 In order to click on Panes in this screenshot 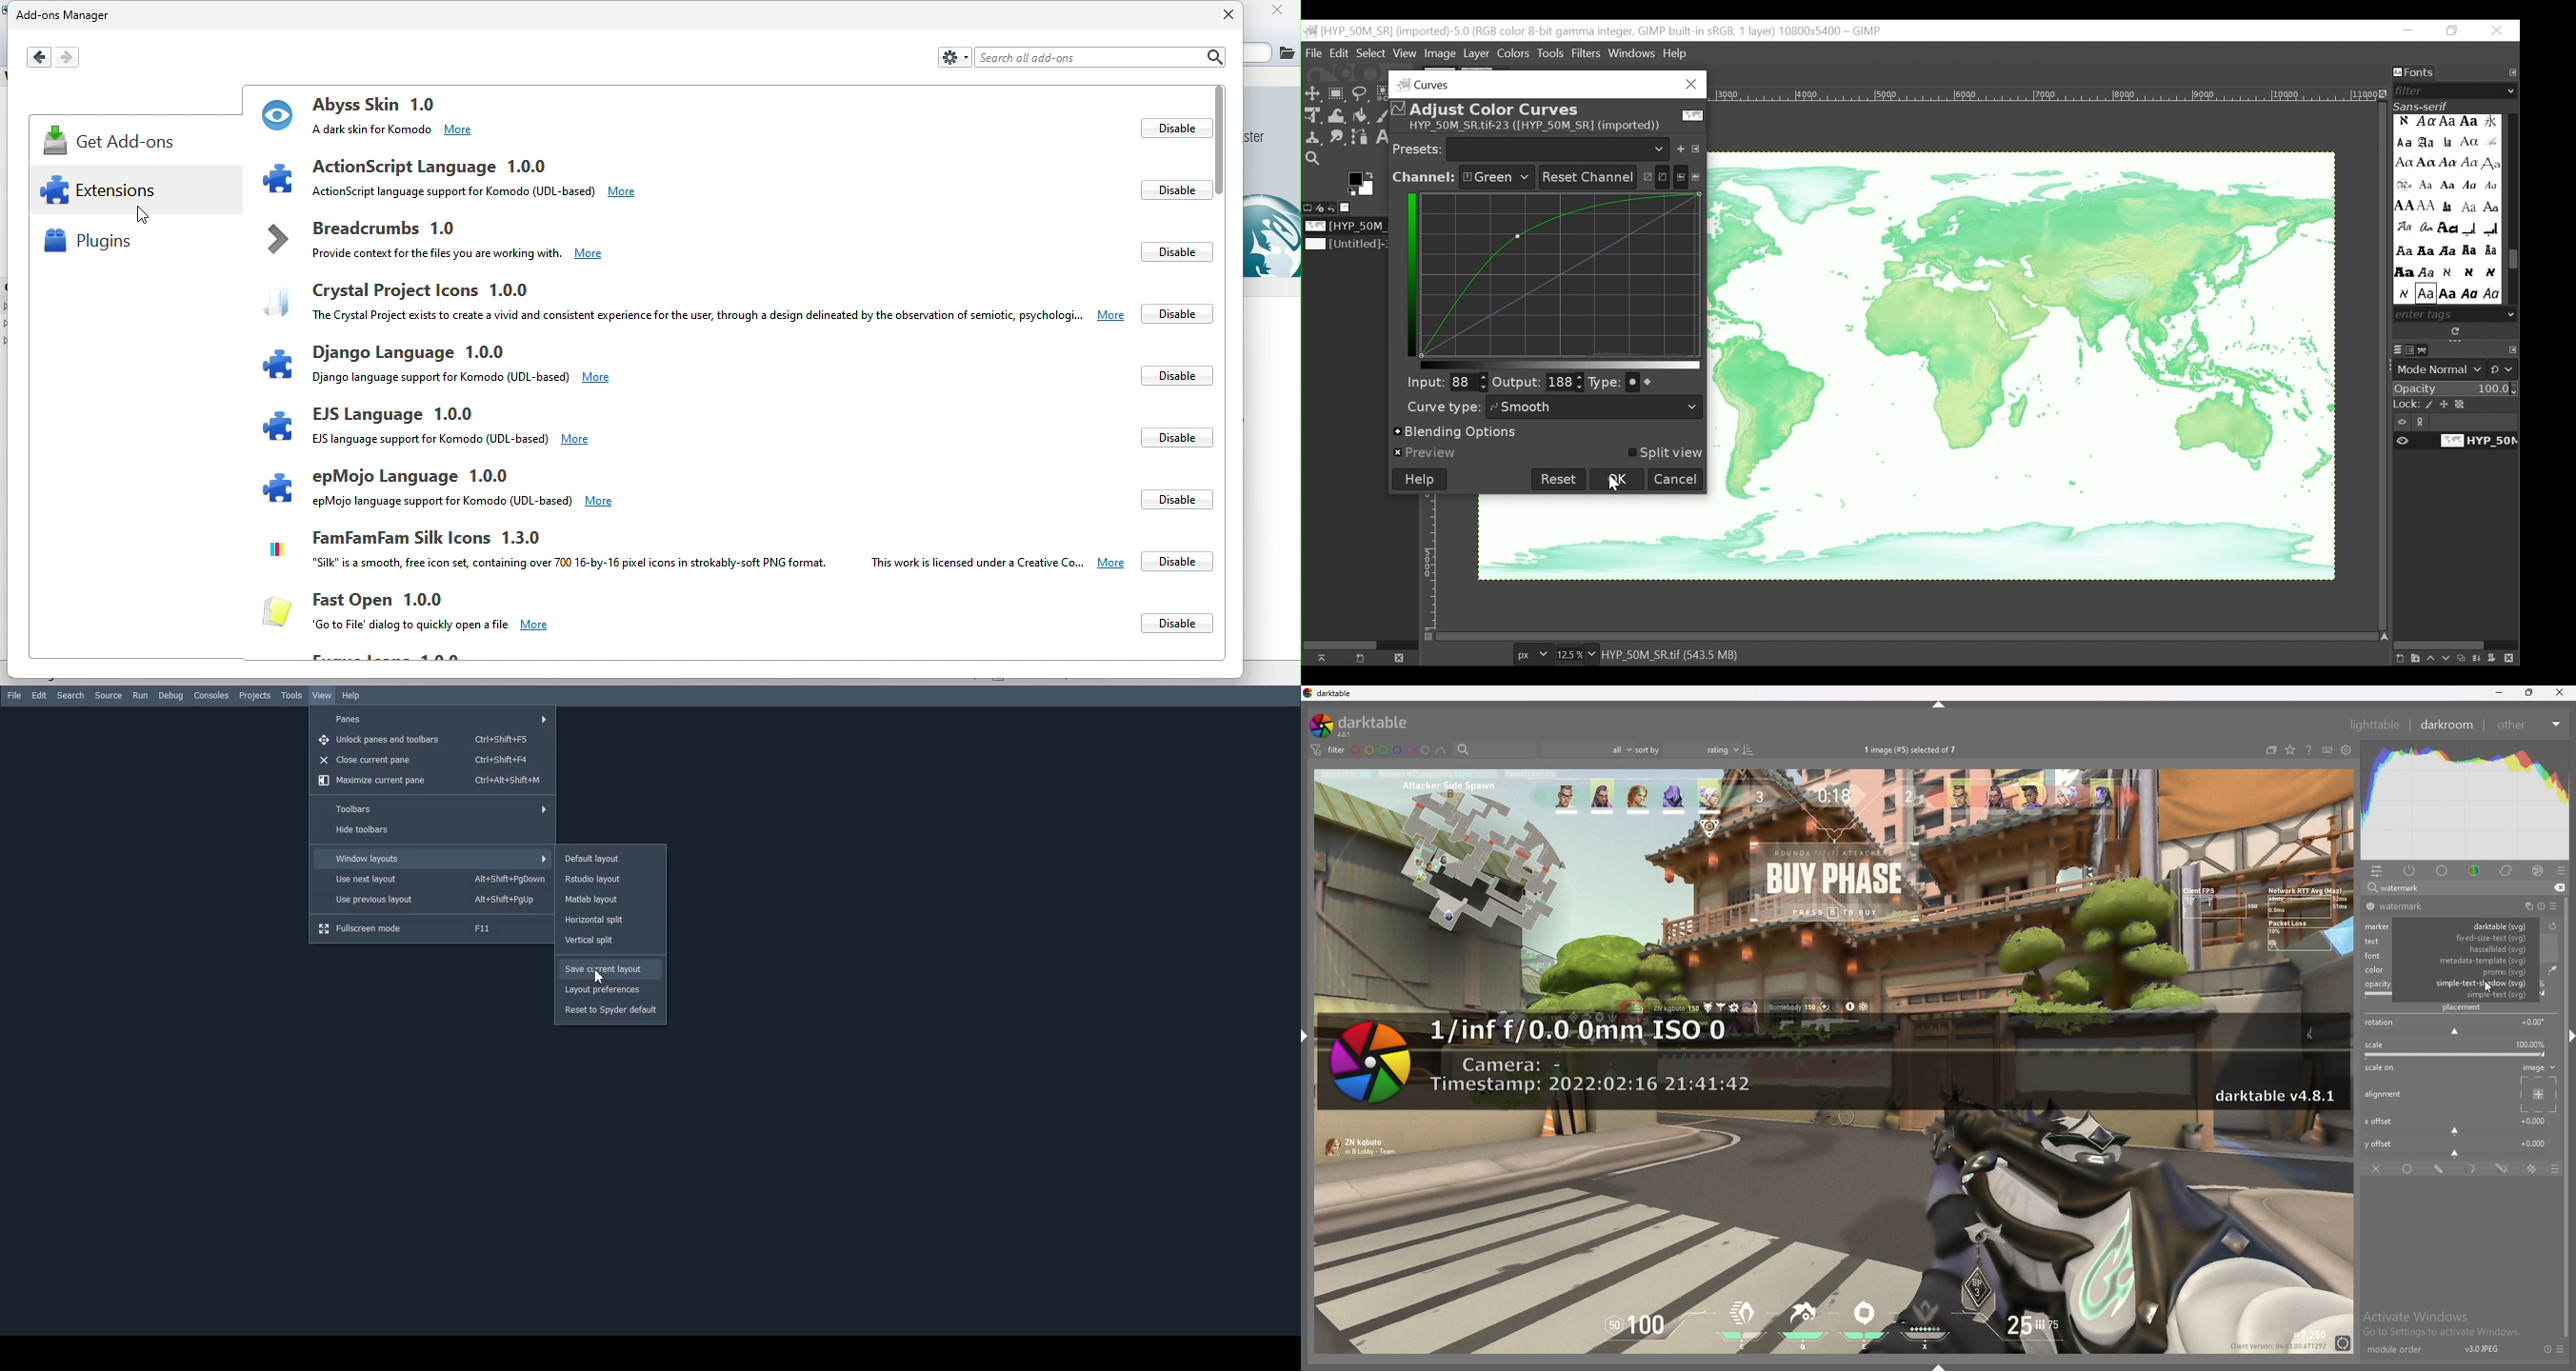, I will do `click(433, 718)`.